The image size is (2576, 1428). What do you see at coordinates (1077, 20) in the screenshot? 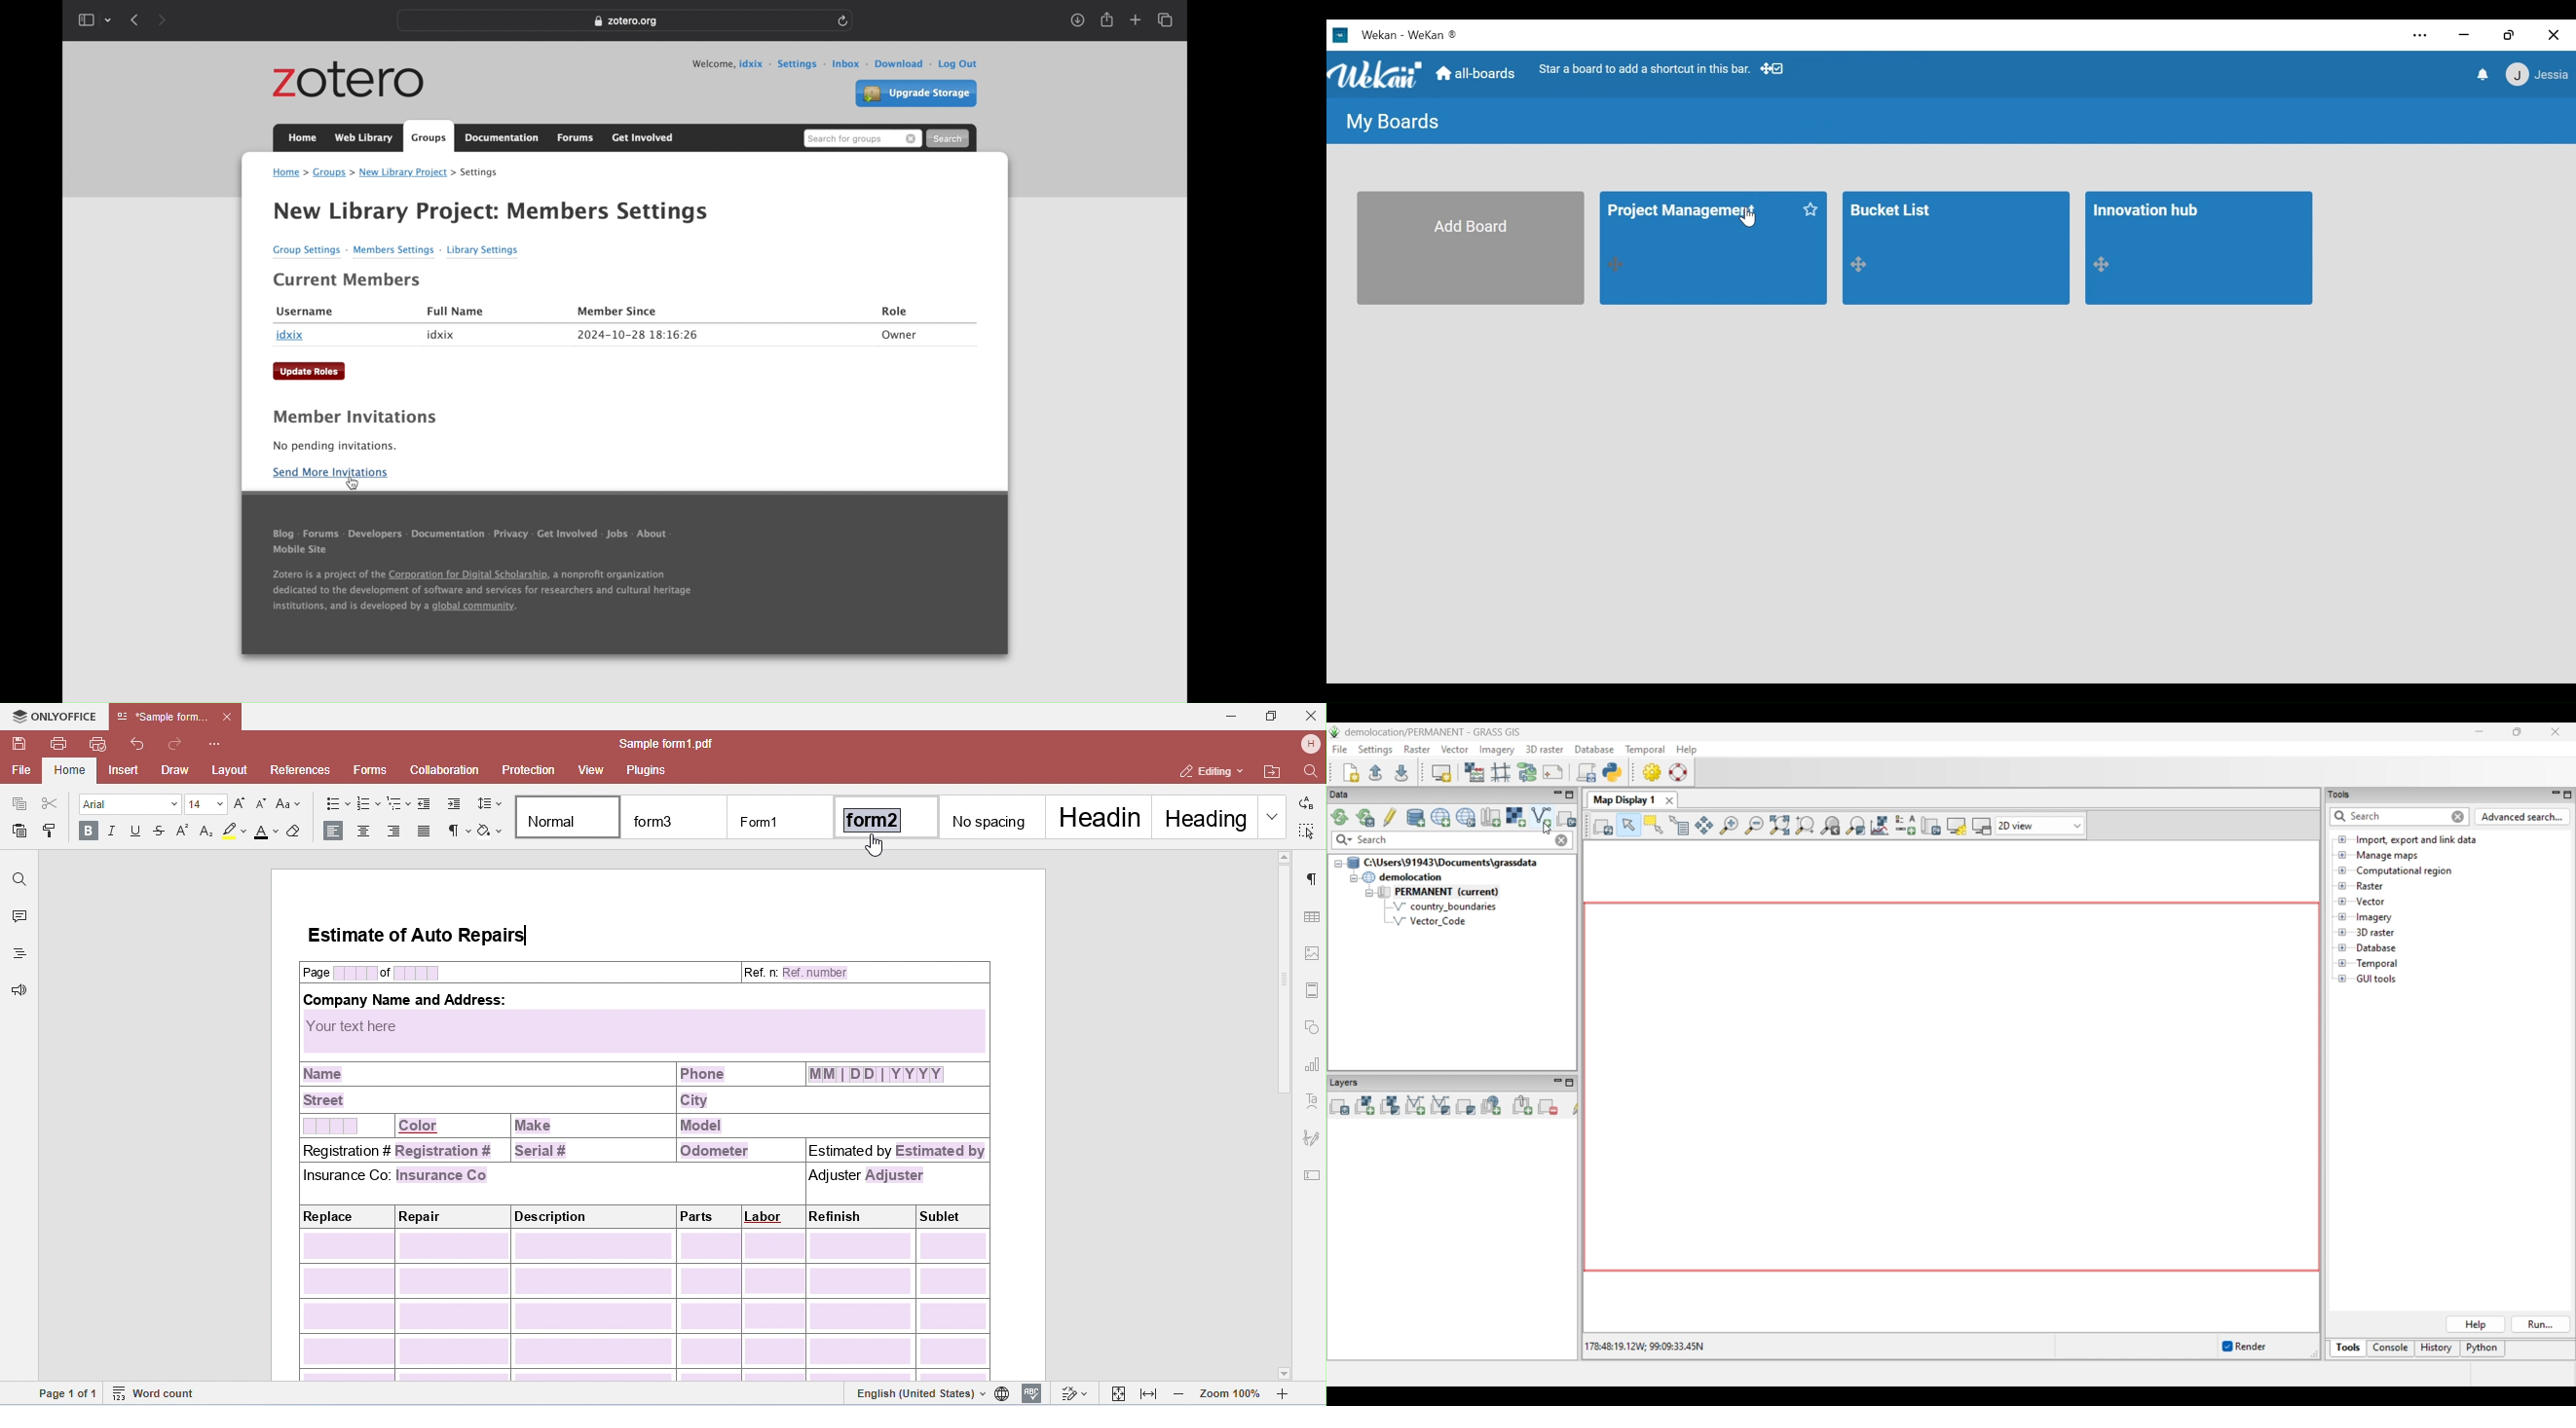
I see `show downloads` at bounding box center [1077, 20].